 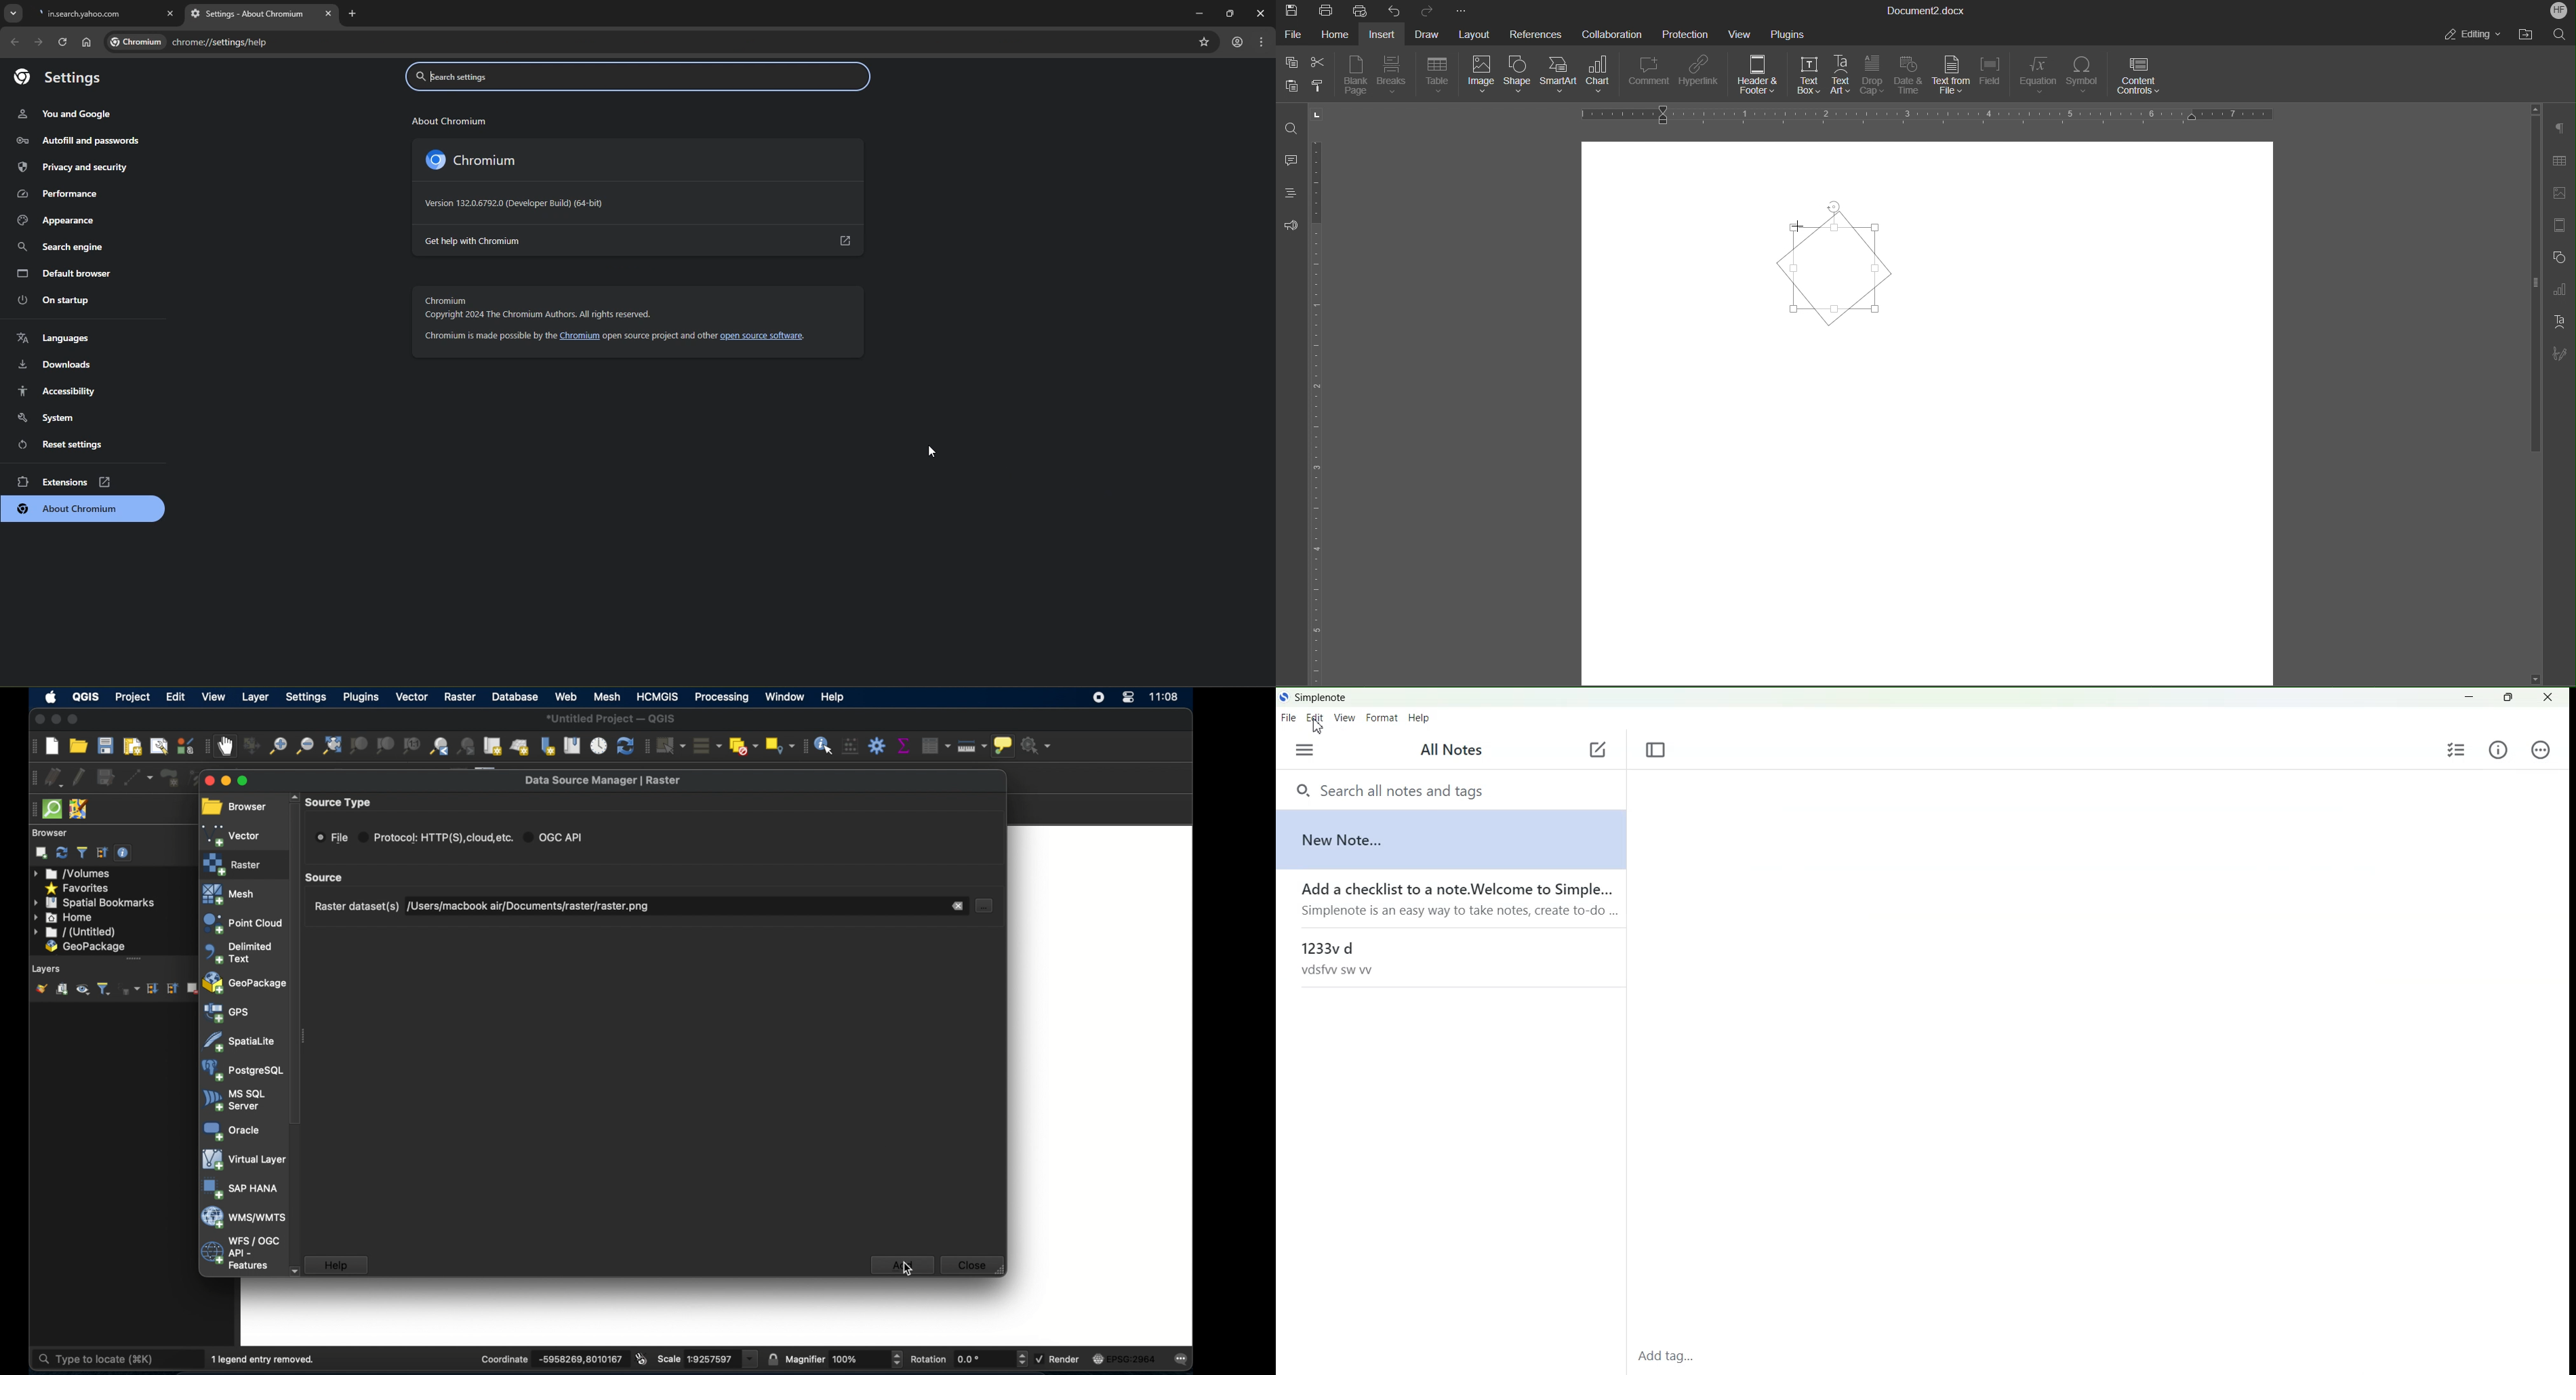 What do you see at coordinates (1289, 193) in the screenshot?
I see `Headings` at bounding box center [1289, 193].